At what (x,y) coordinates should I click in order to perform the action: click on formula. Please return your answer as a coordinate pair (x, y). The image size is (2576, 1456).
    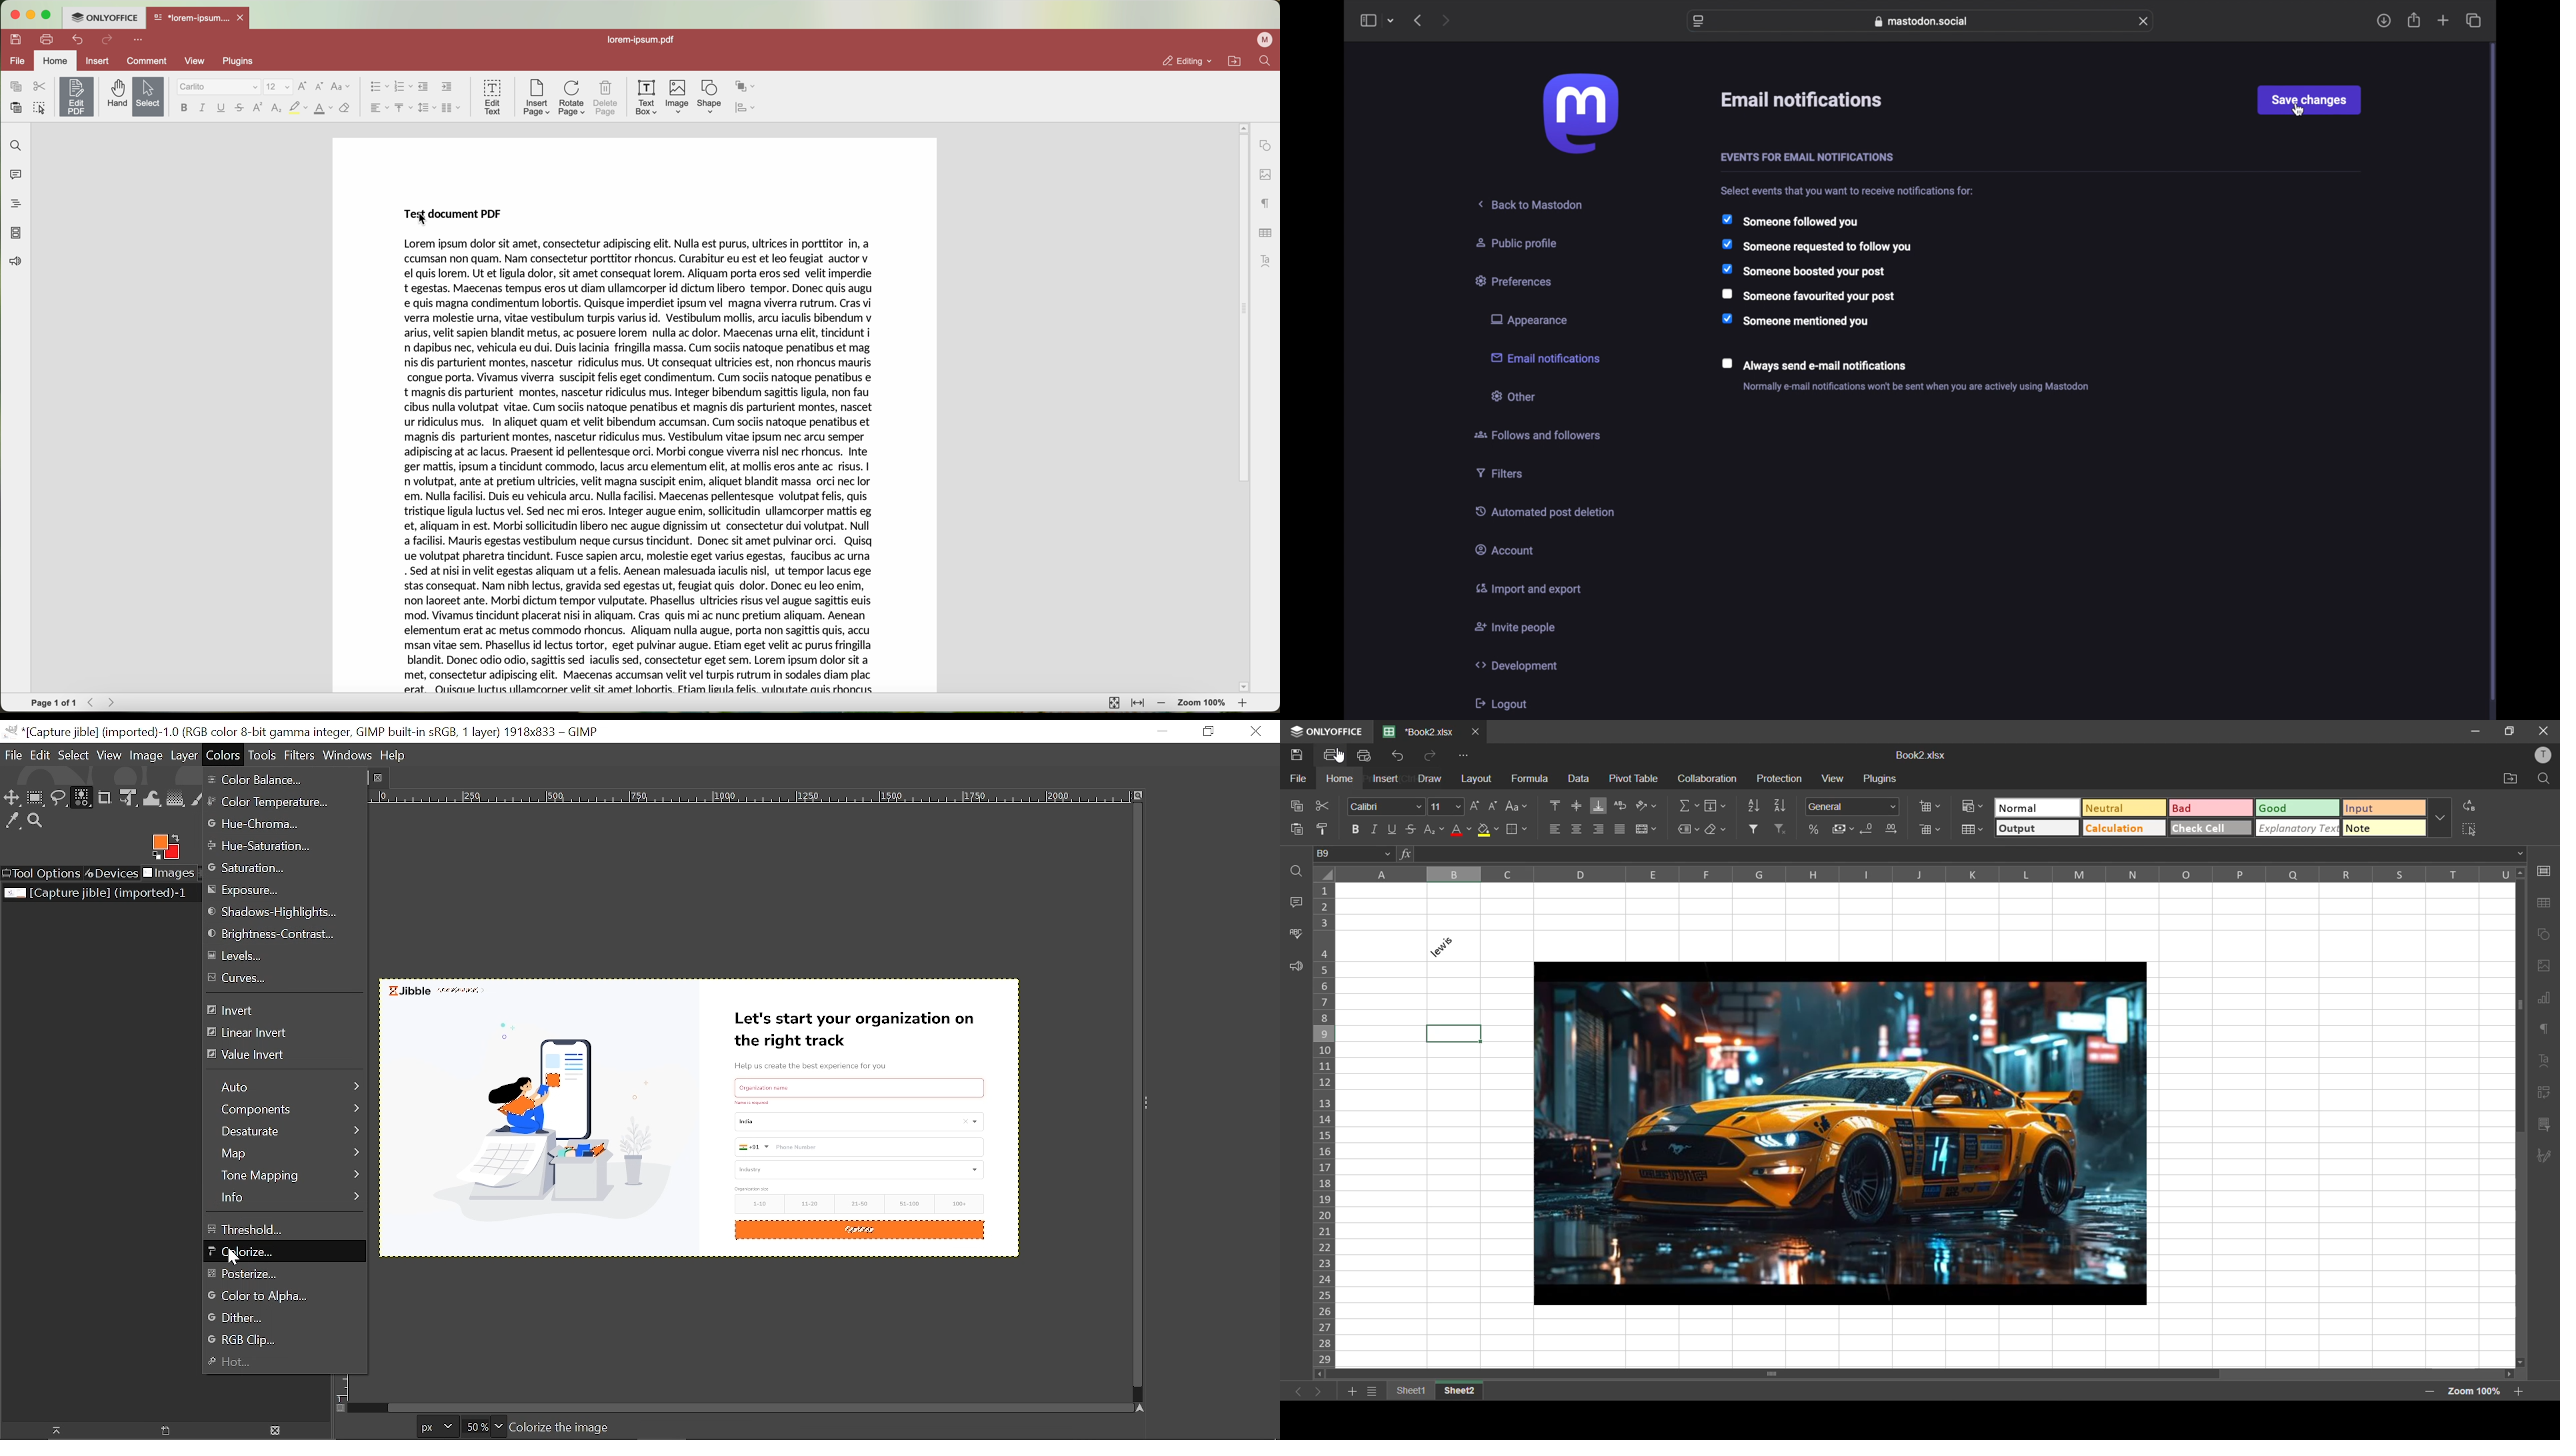
    Looking at the image, I should click on (1531, 779).